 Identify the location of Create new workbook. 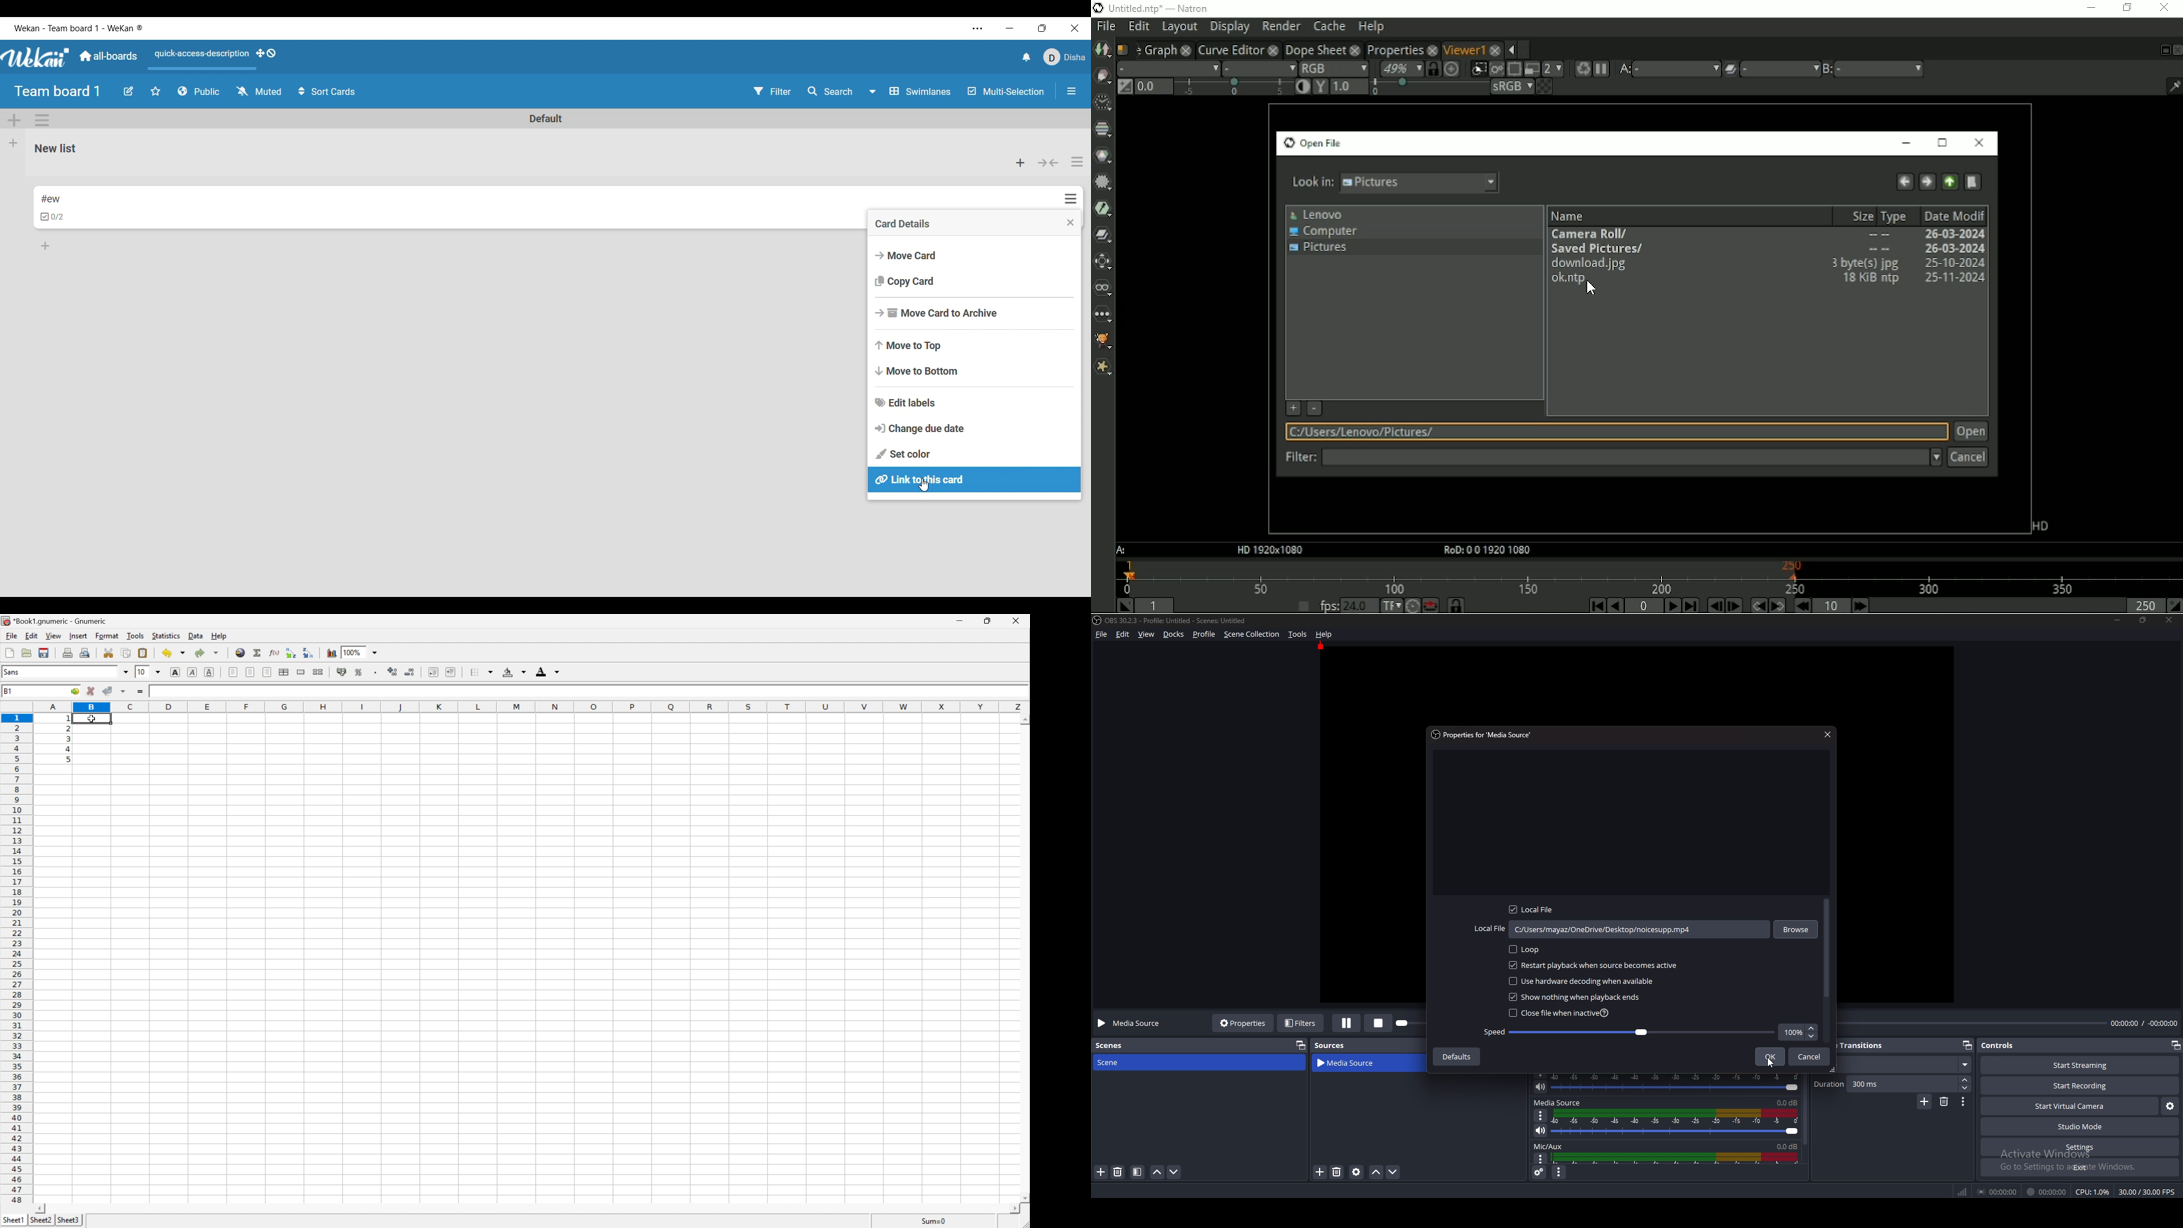
(8, 651).